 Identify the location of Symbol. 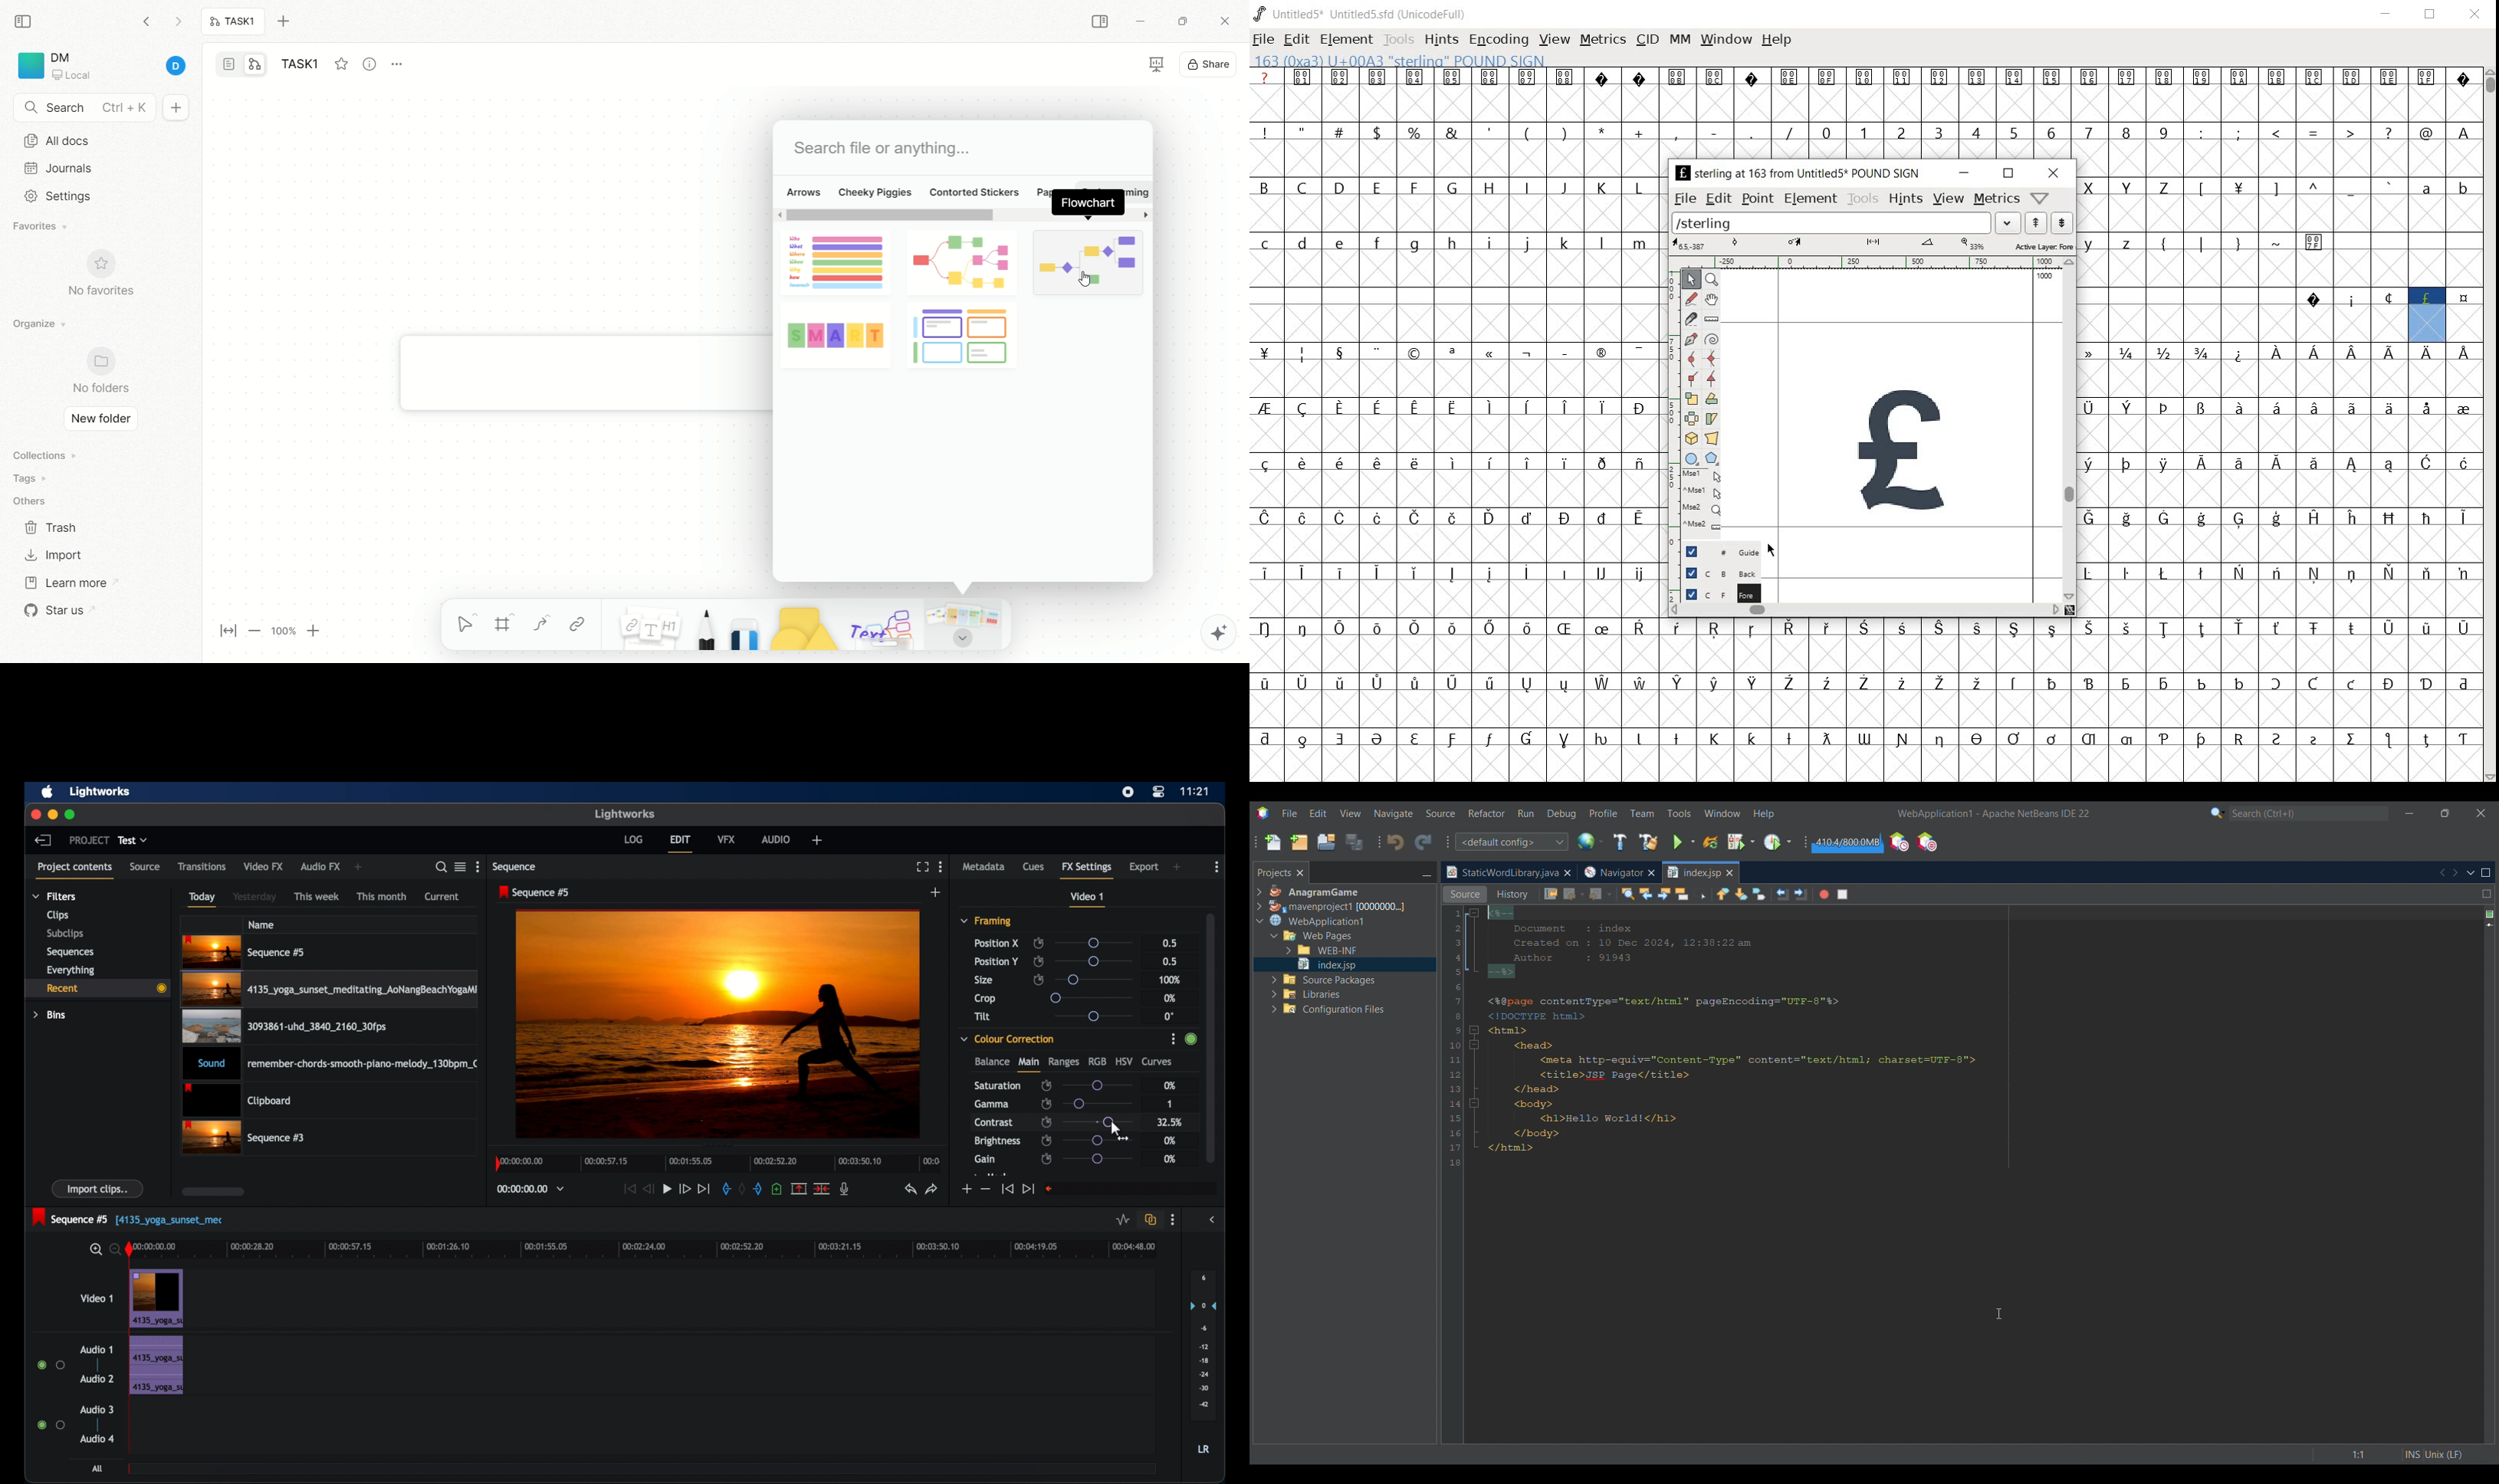
(1303, 409).